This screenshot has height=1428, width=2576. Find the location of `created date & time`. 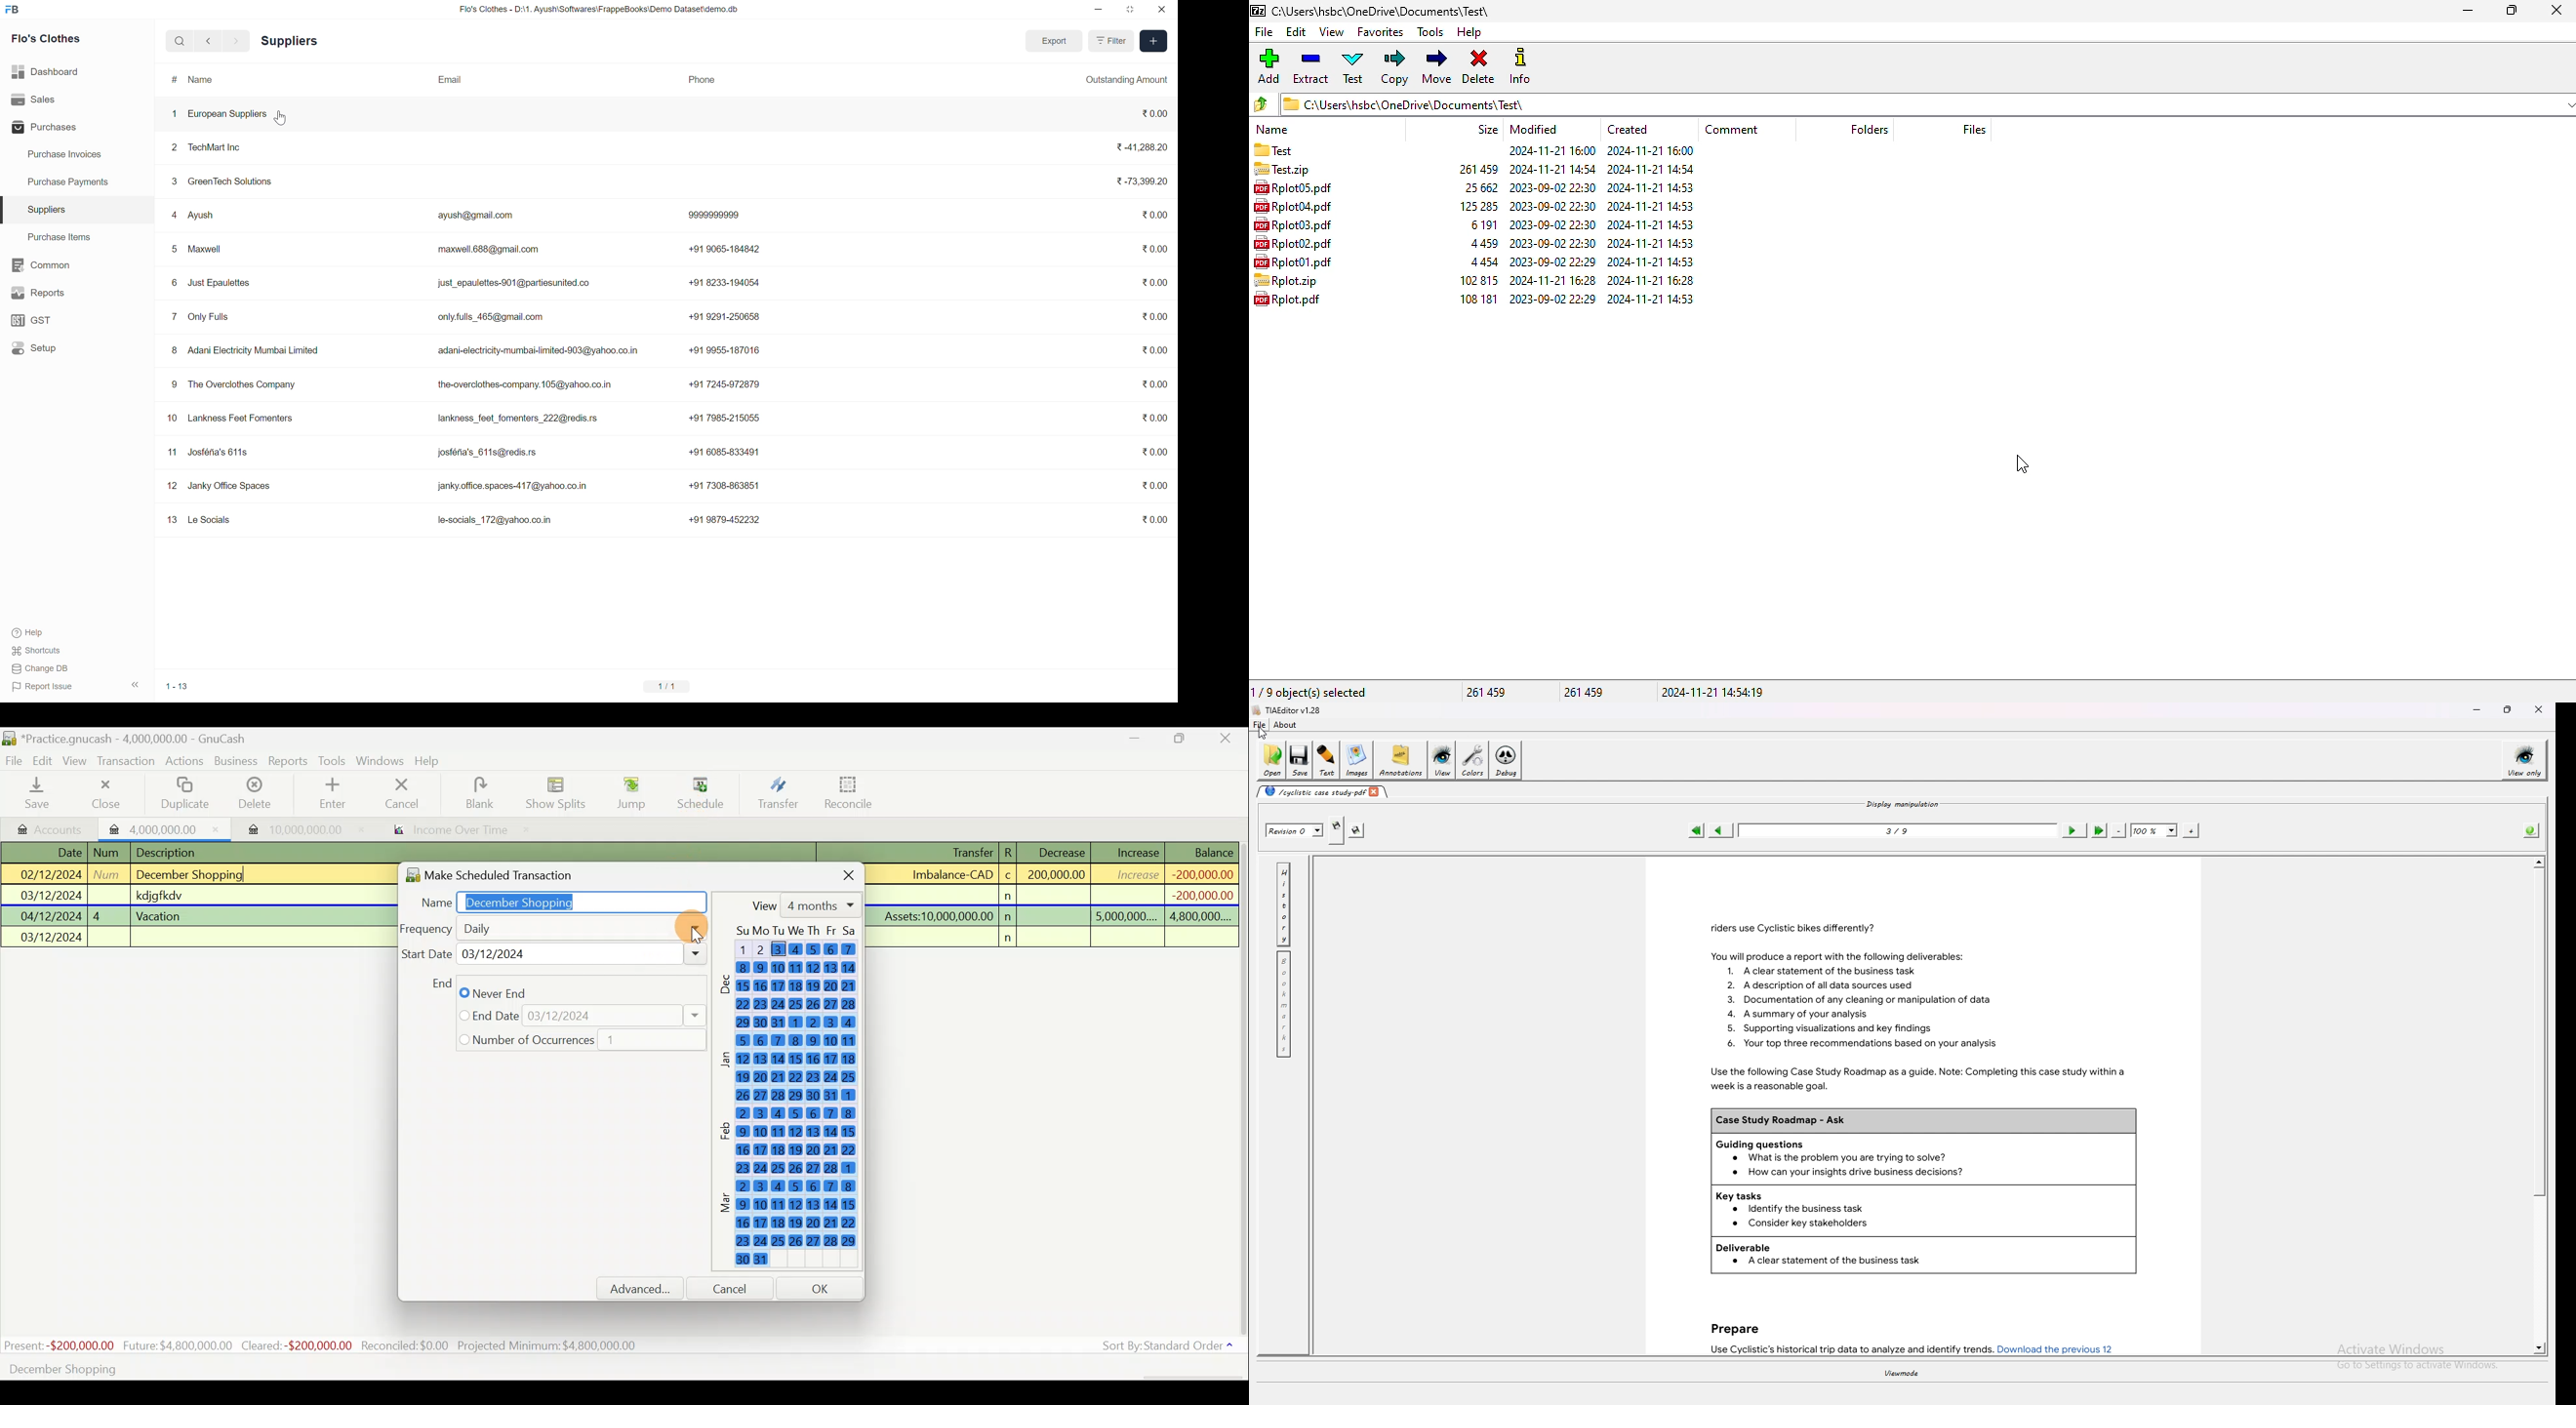

created date & time is located at coordinates (1650, 186).